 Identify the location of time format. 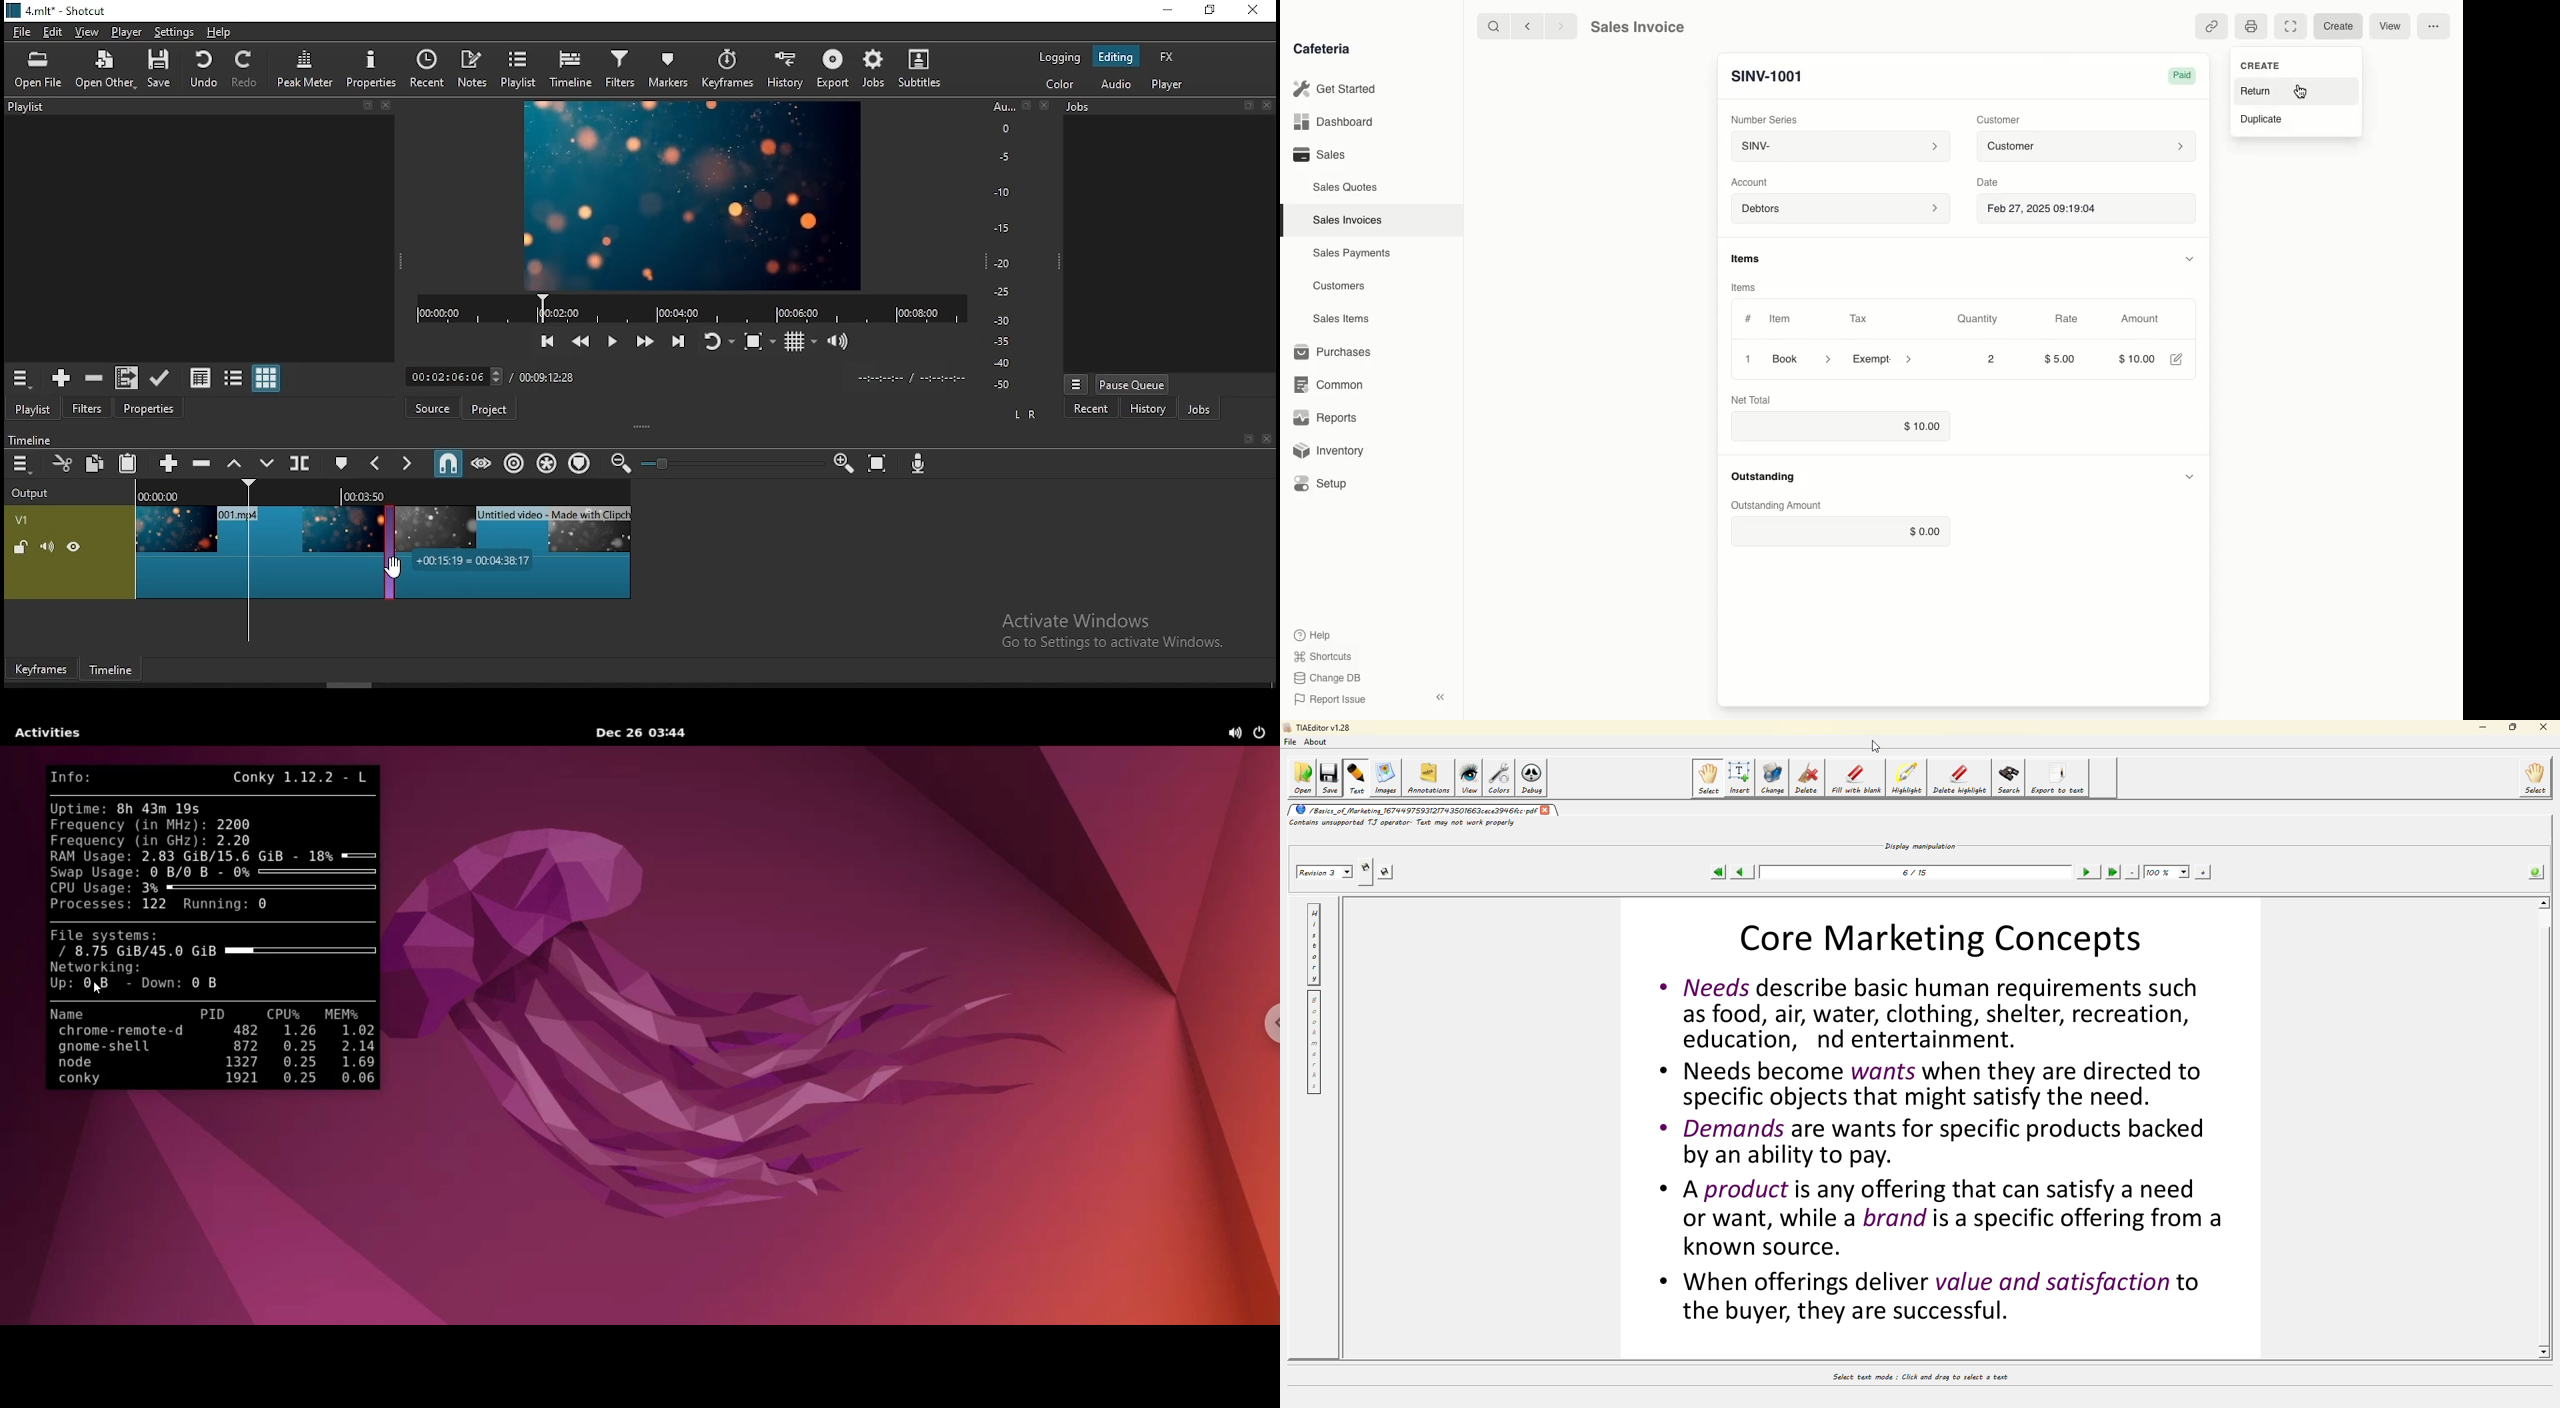
(910, 376).